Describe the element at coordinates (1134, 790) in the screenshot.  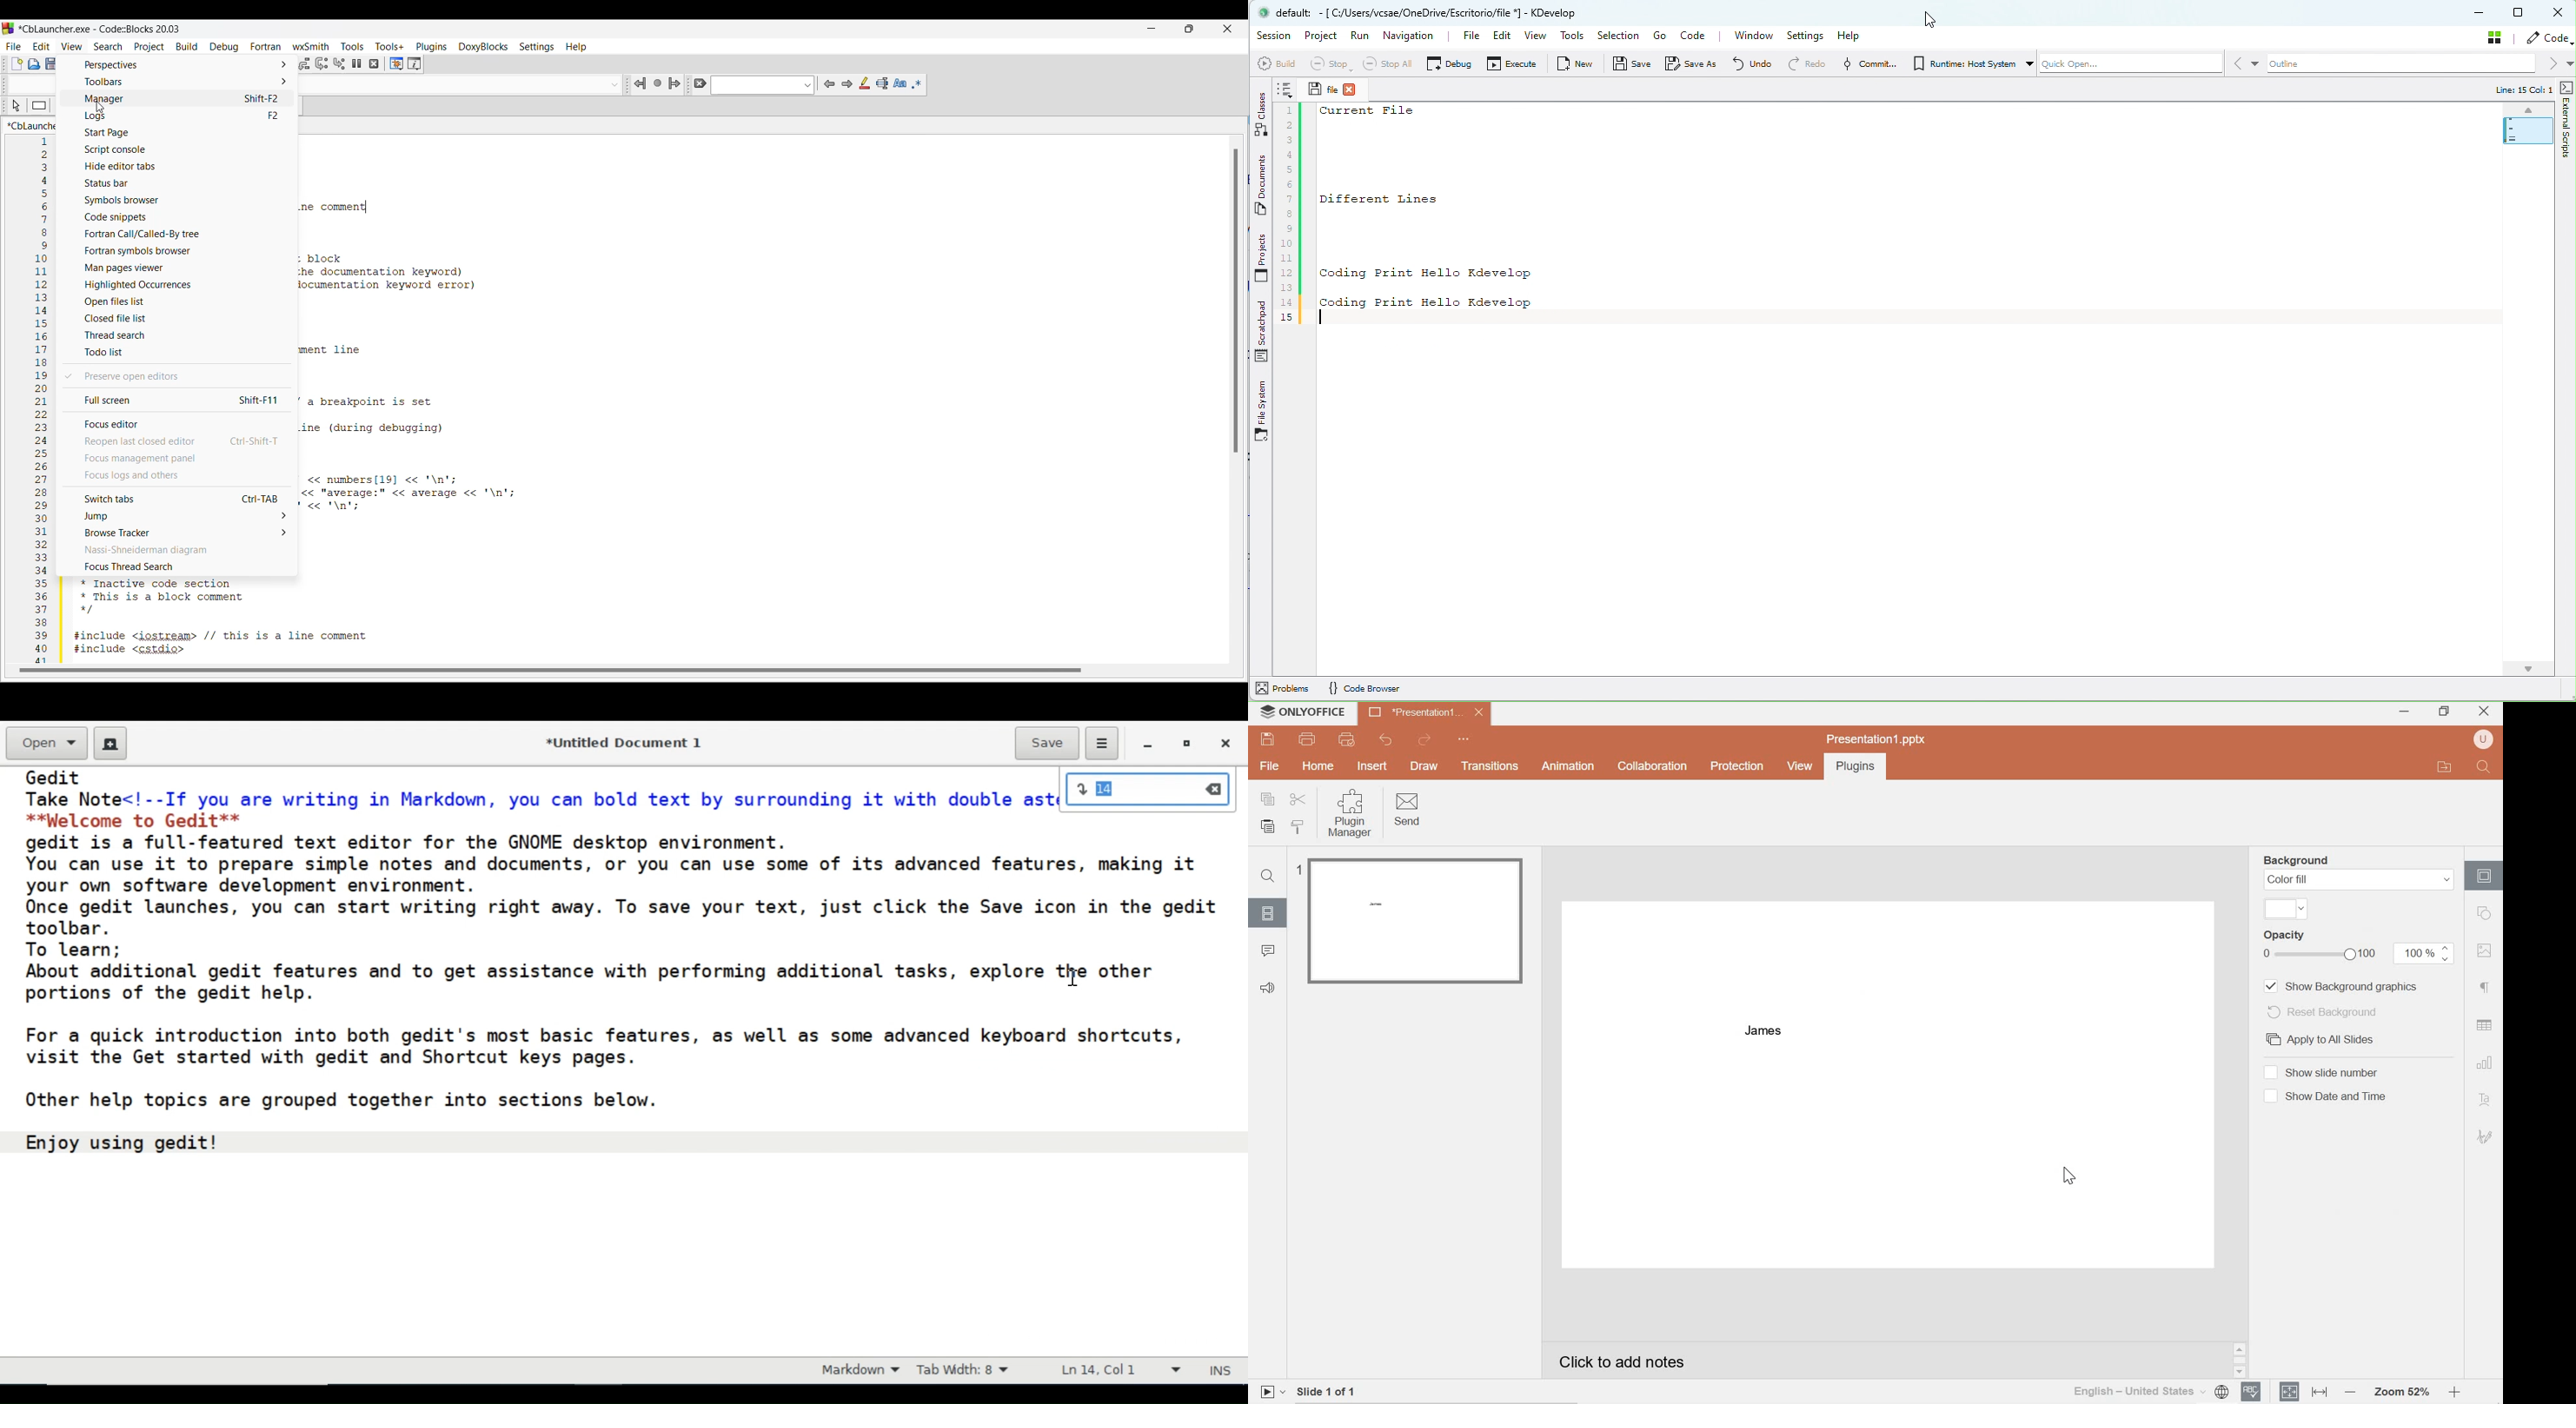
I see `input line number` at that location.